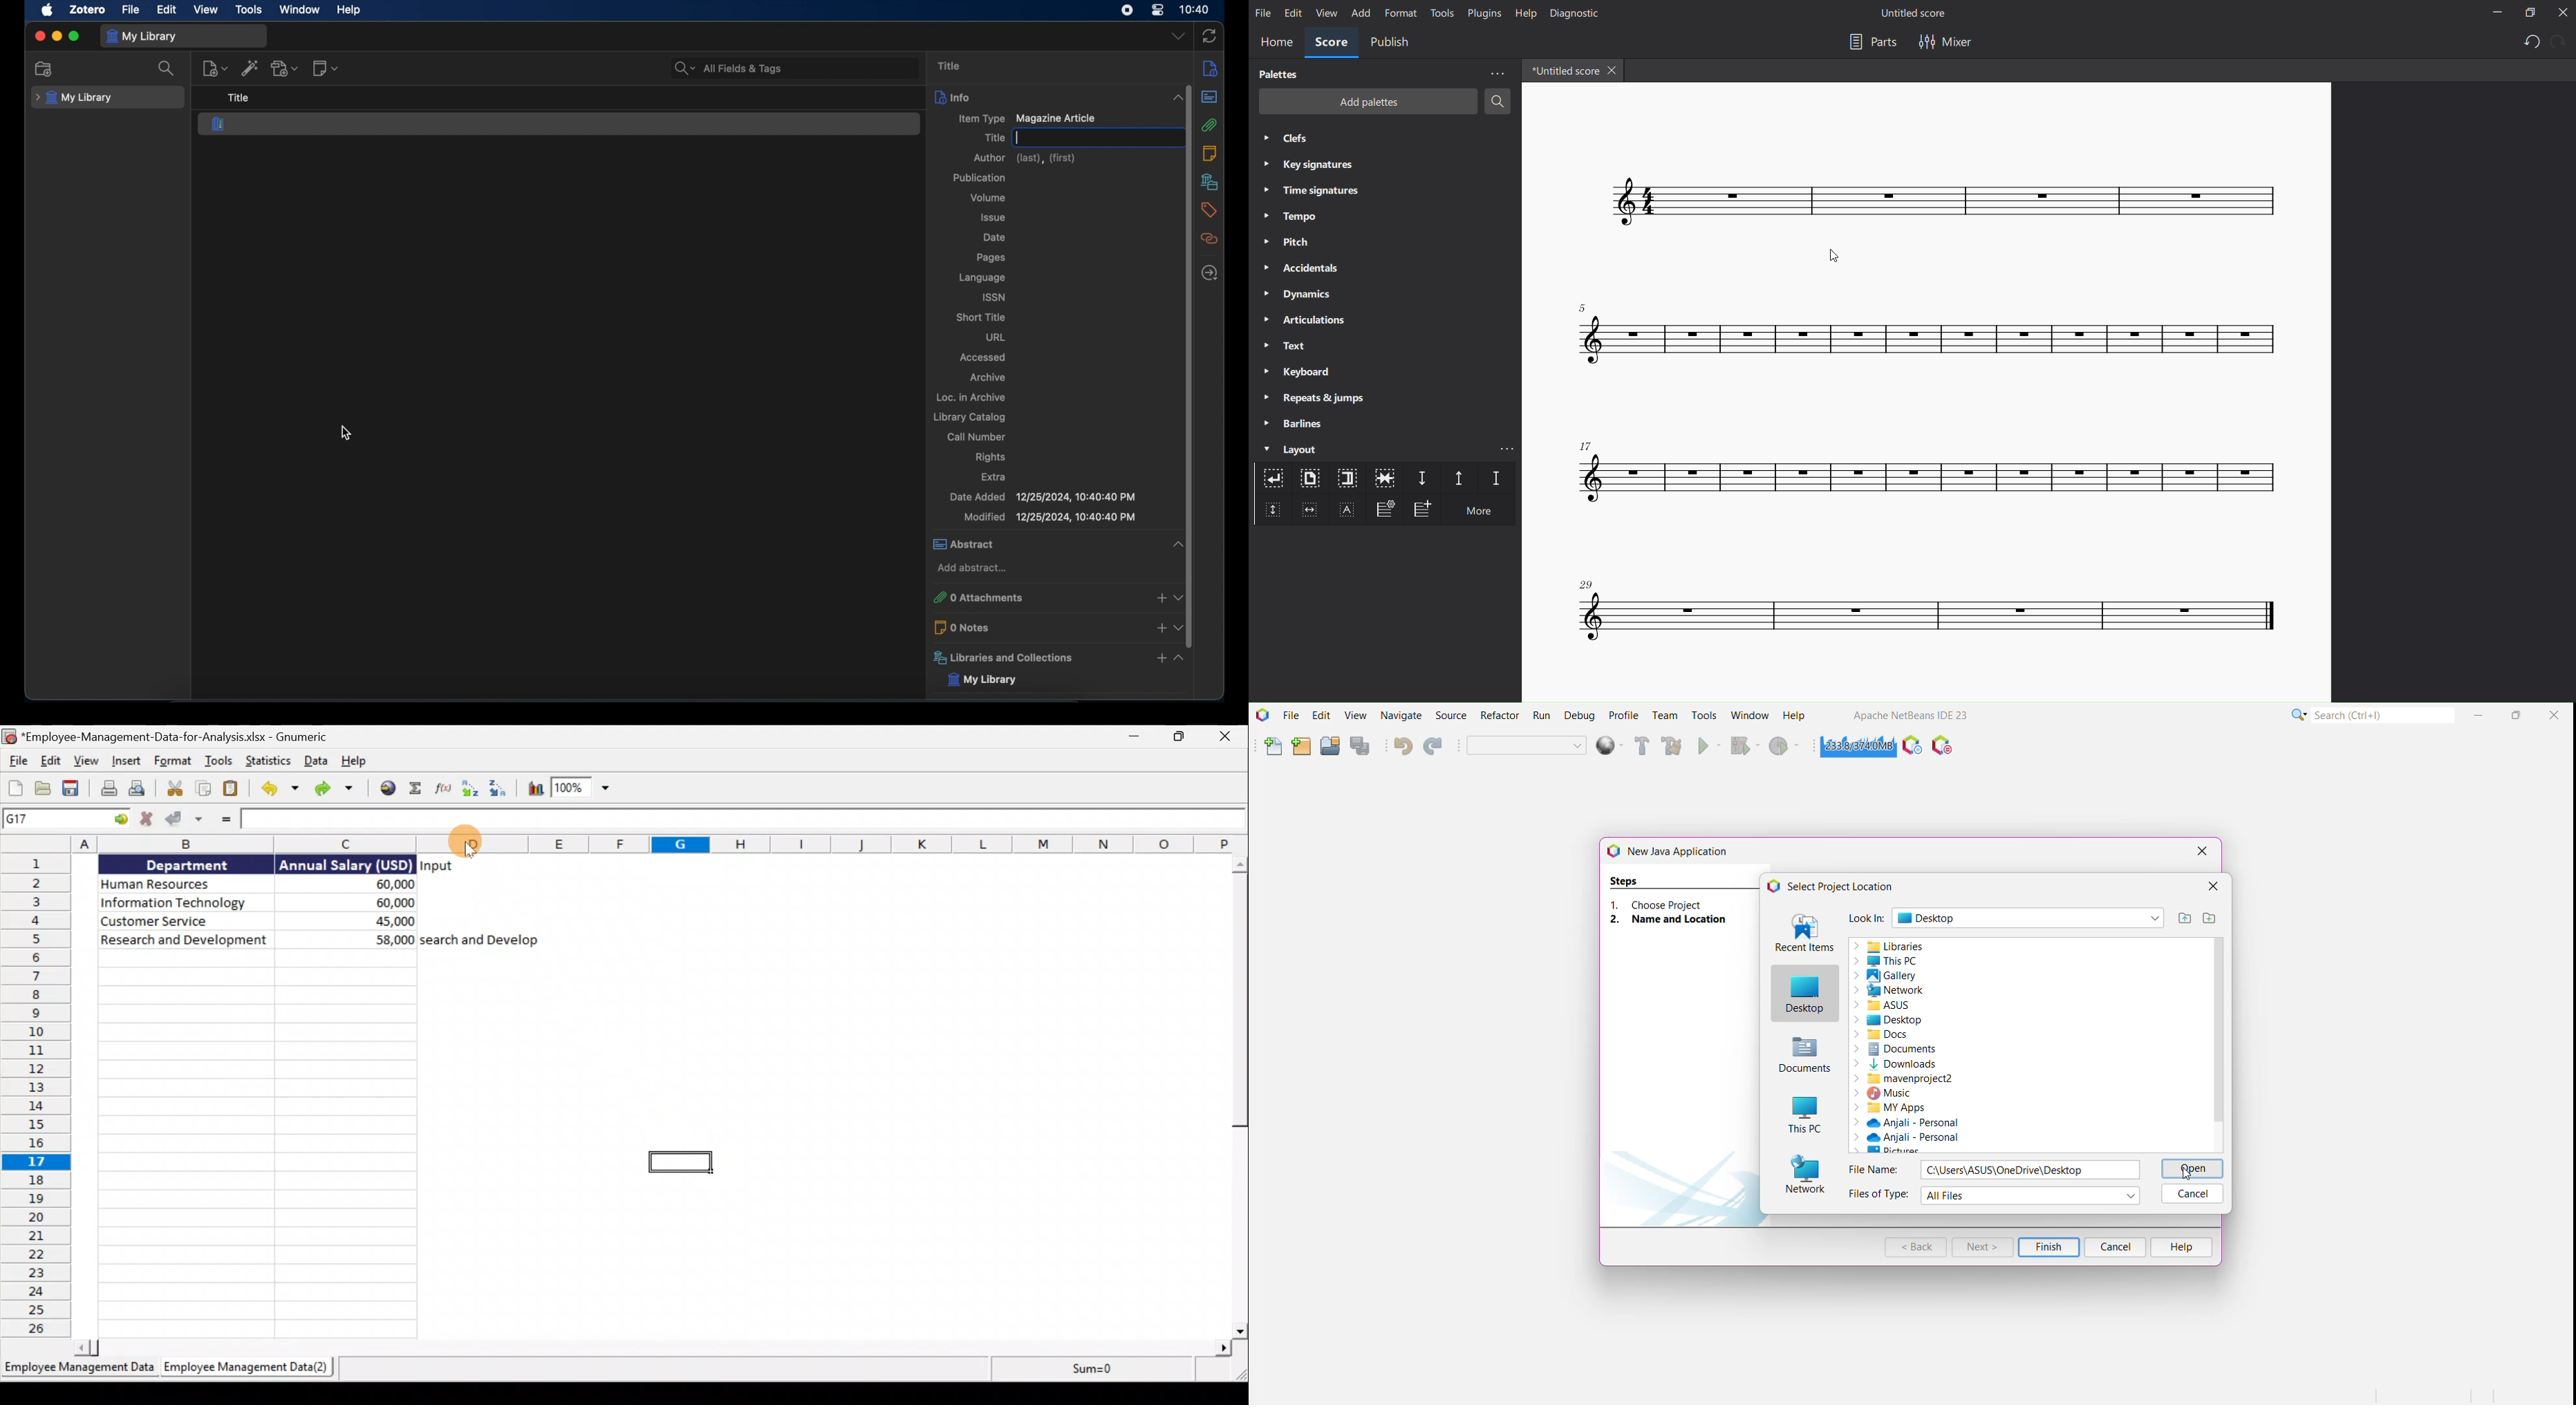 The height and width of the screenshot is (1428, 2576). Describe the element at coordinates (1496, 73) in the screenshot. I see `more` at that location.